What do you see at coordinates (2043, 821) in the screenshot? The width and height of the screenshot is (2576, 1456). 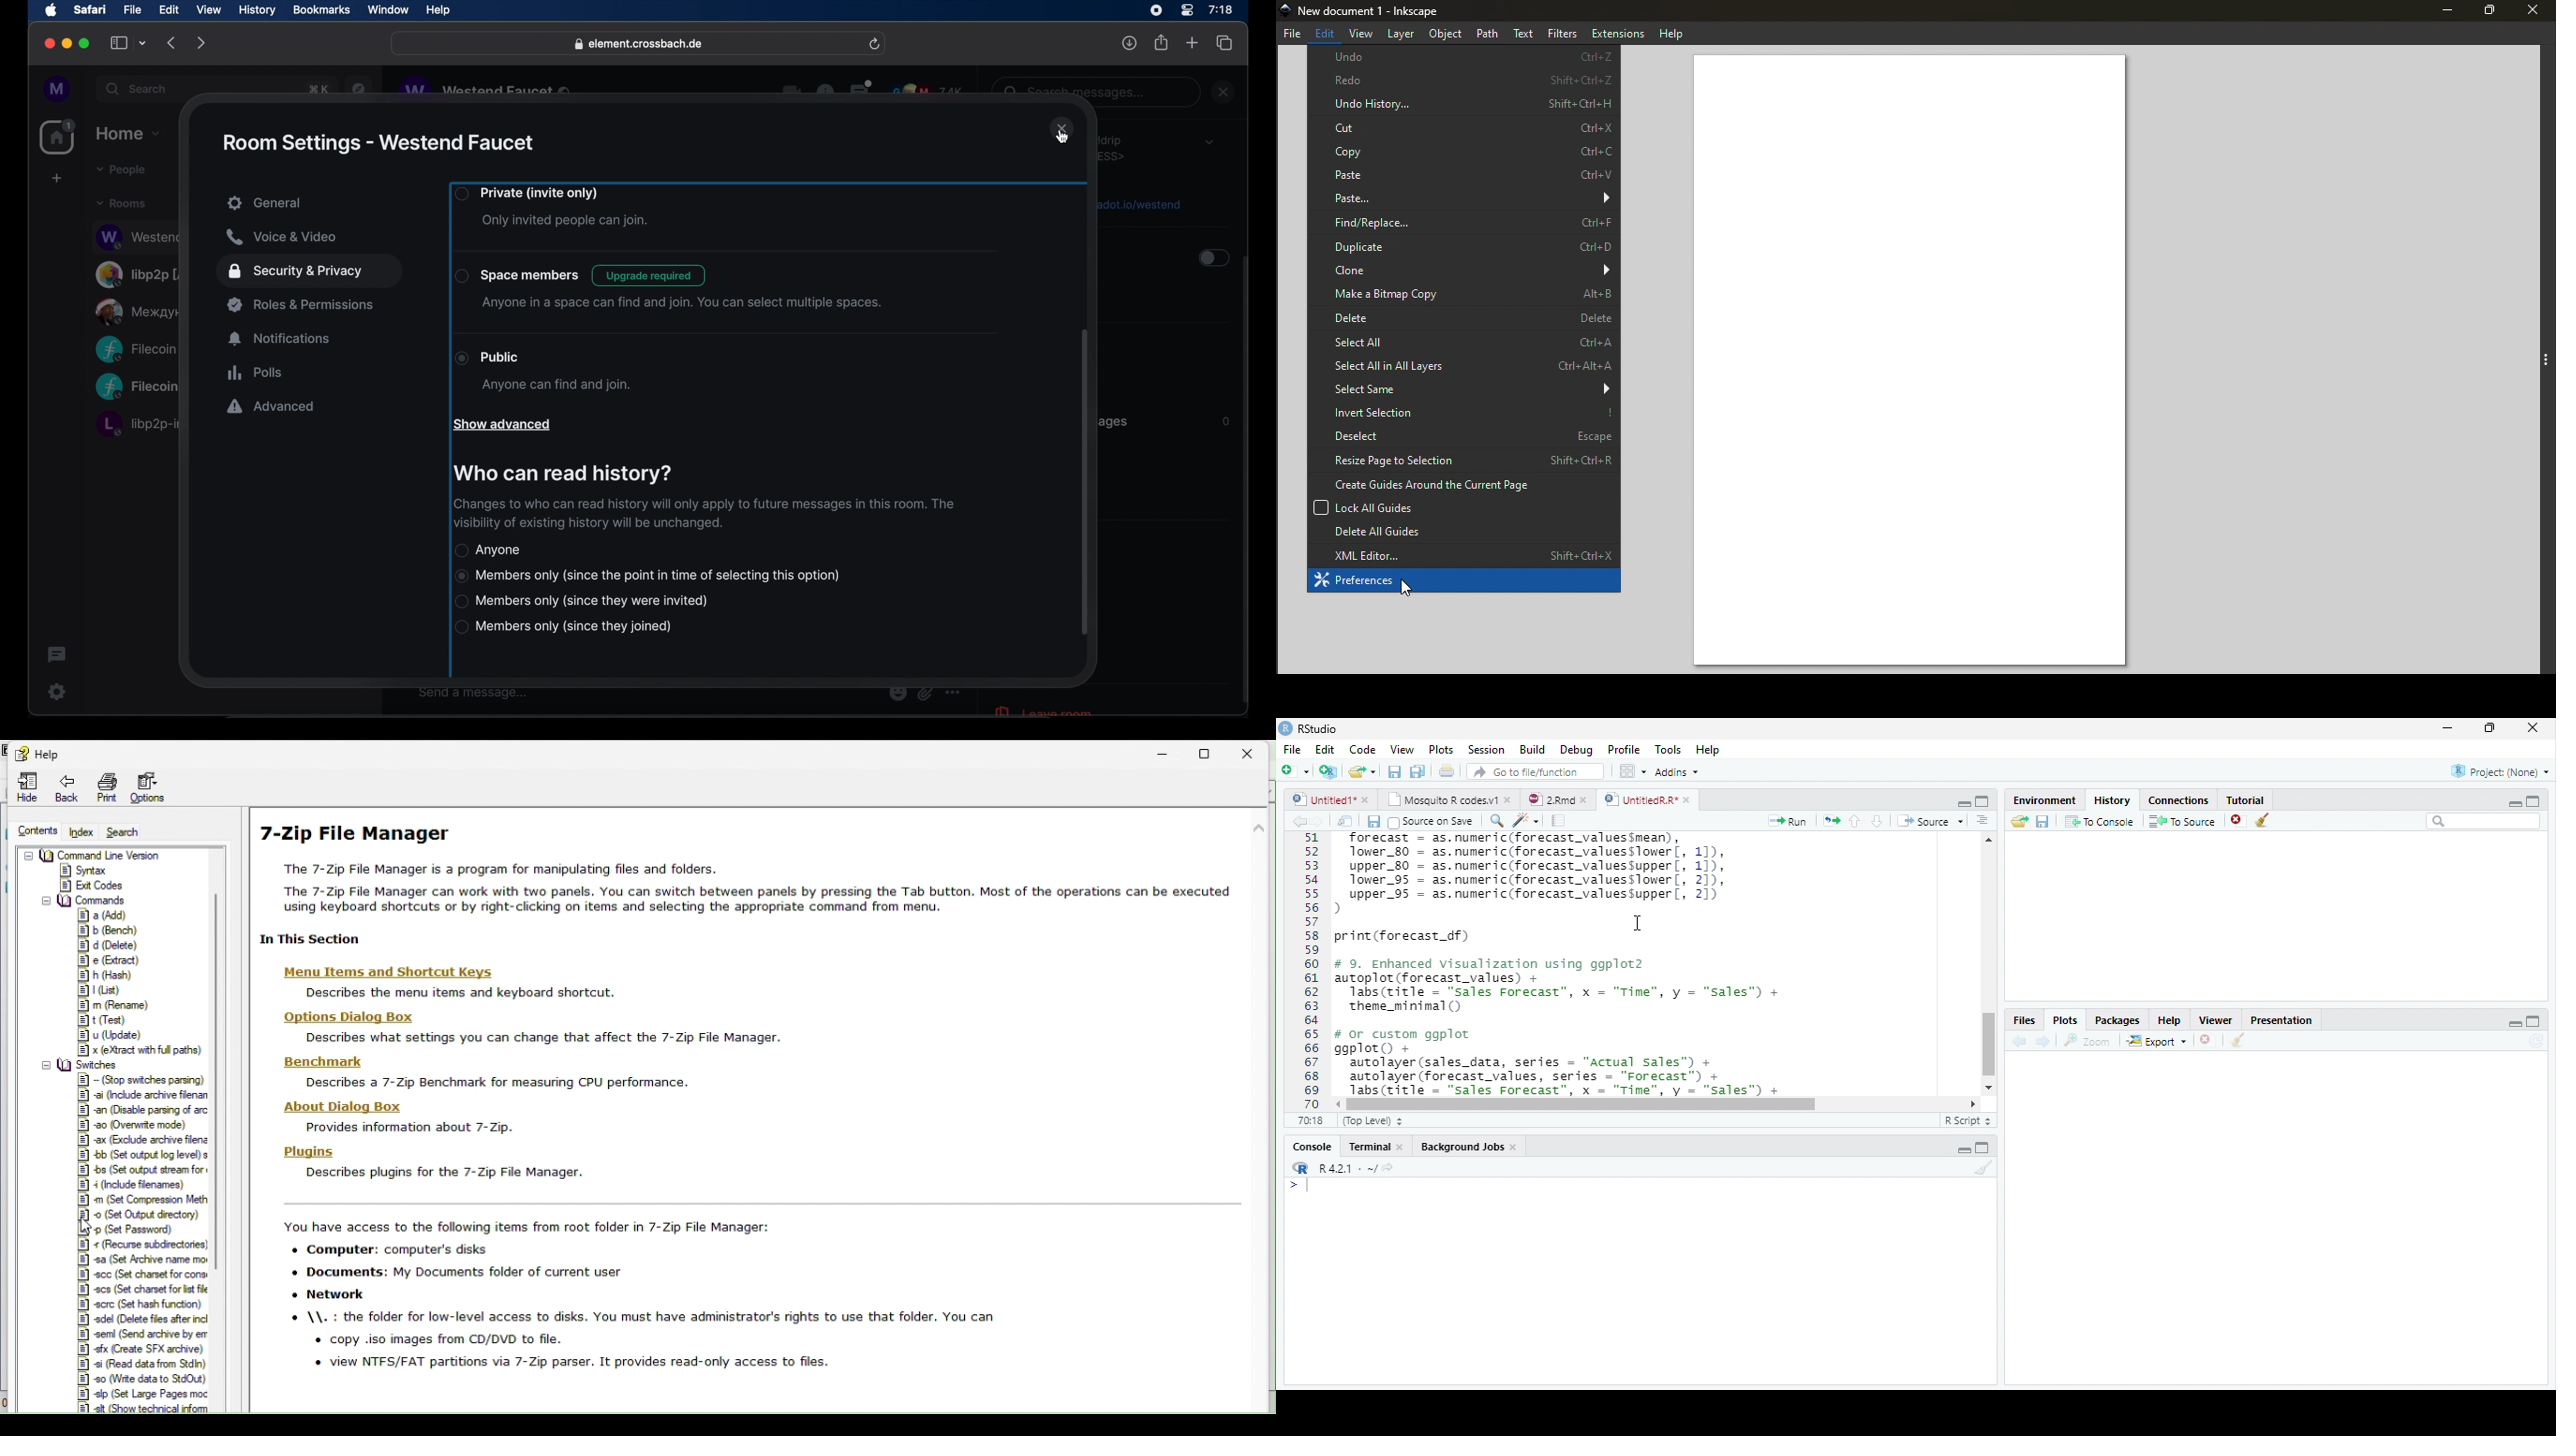 I see `save` at bounding box center [2043, 821].